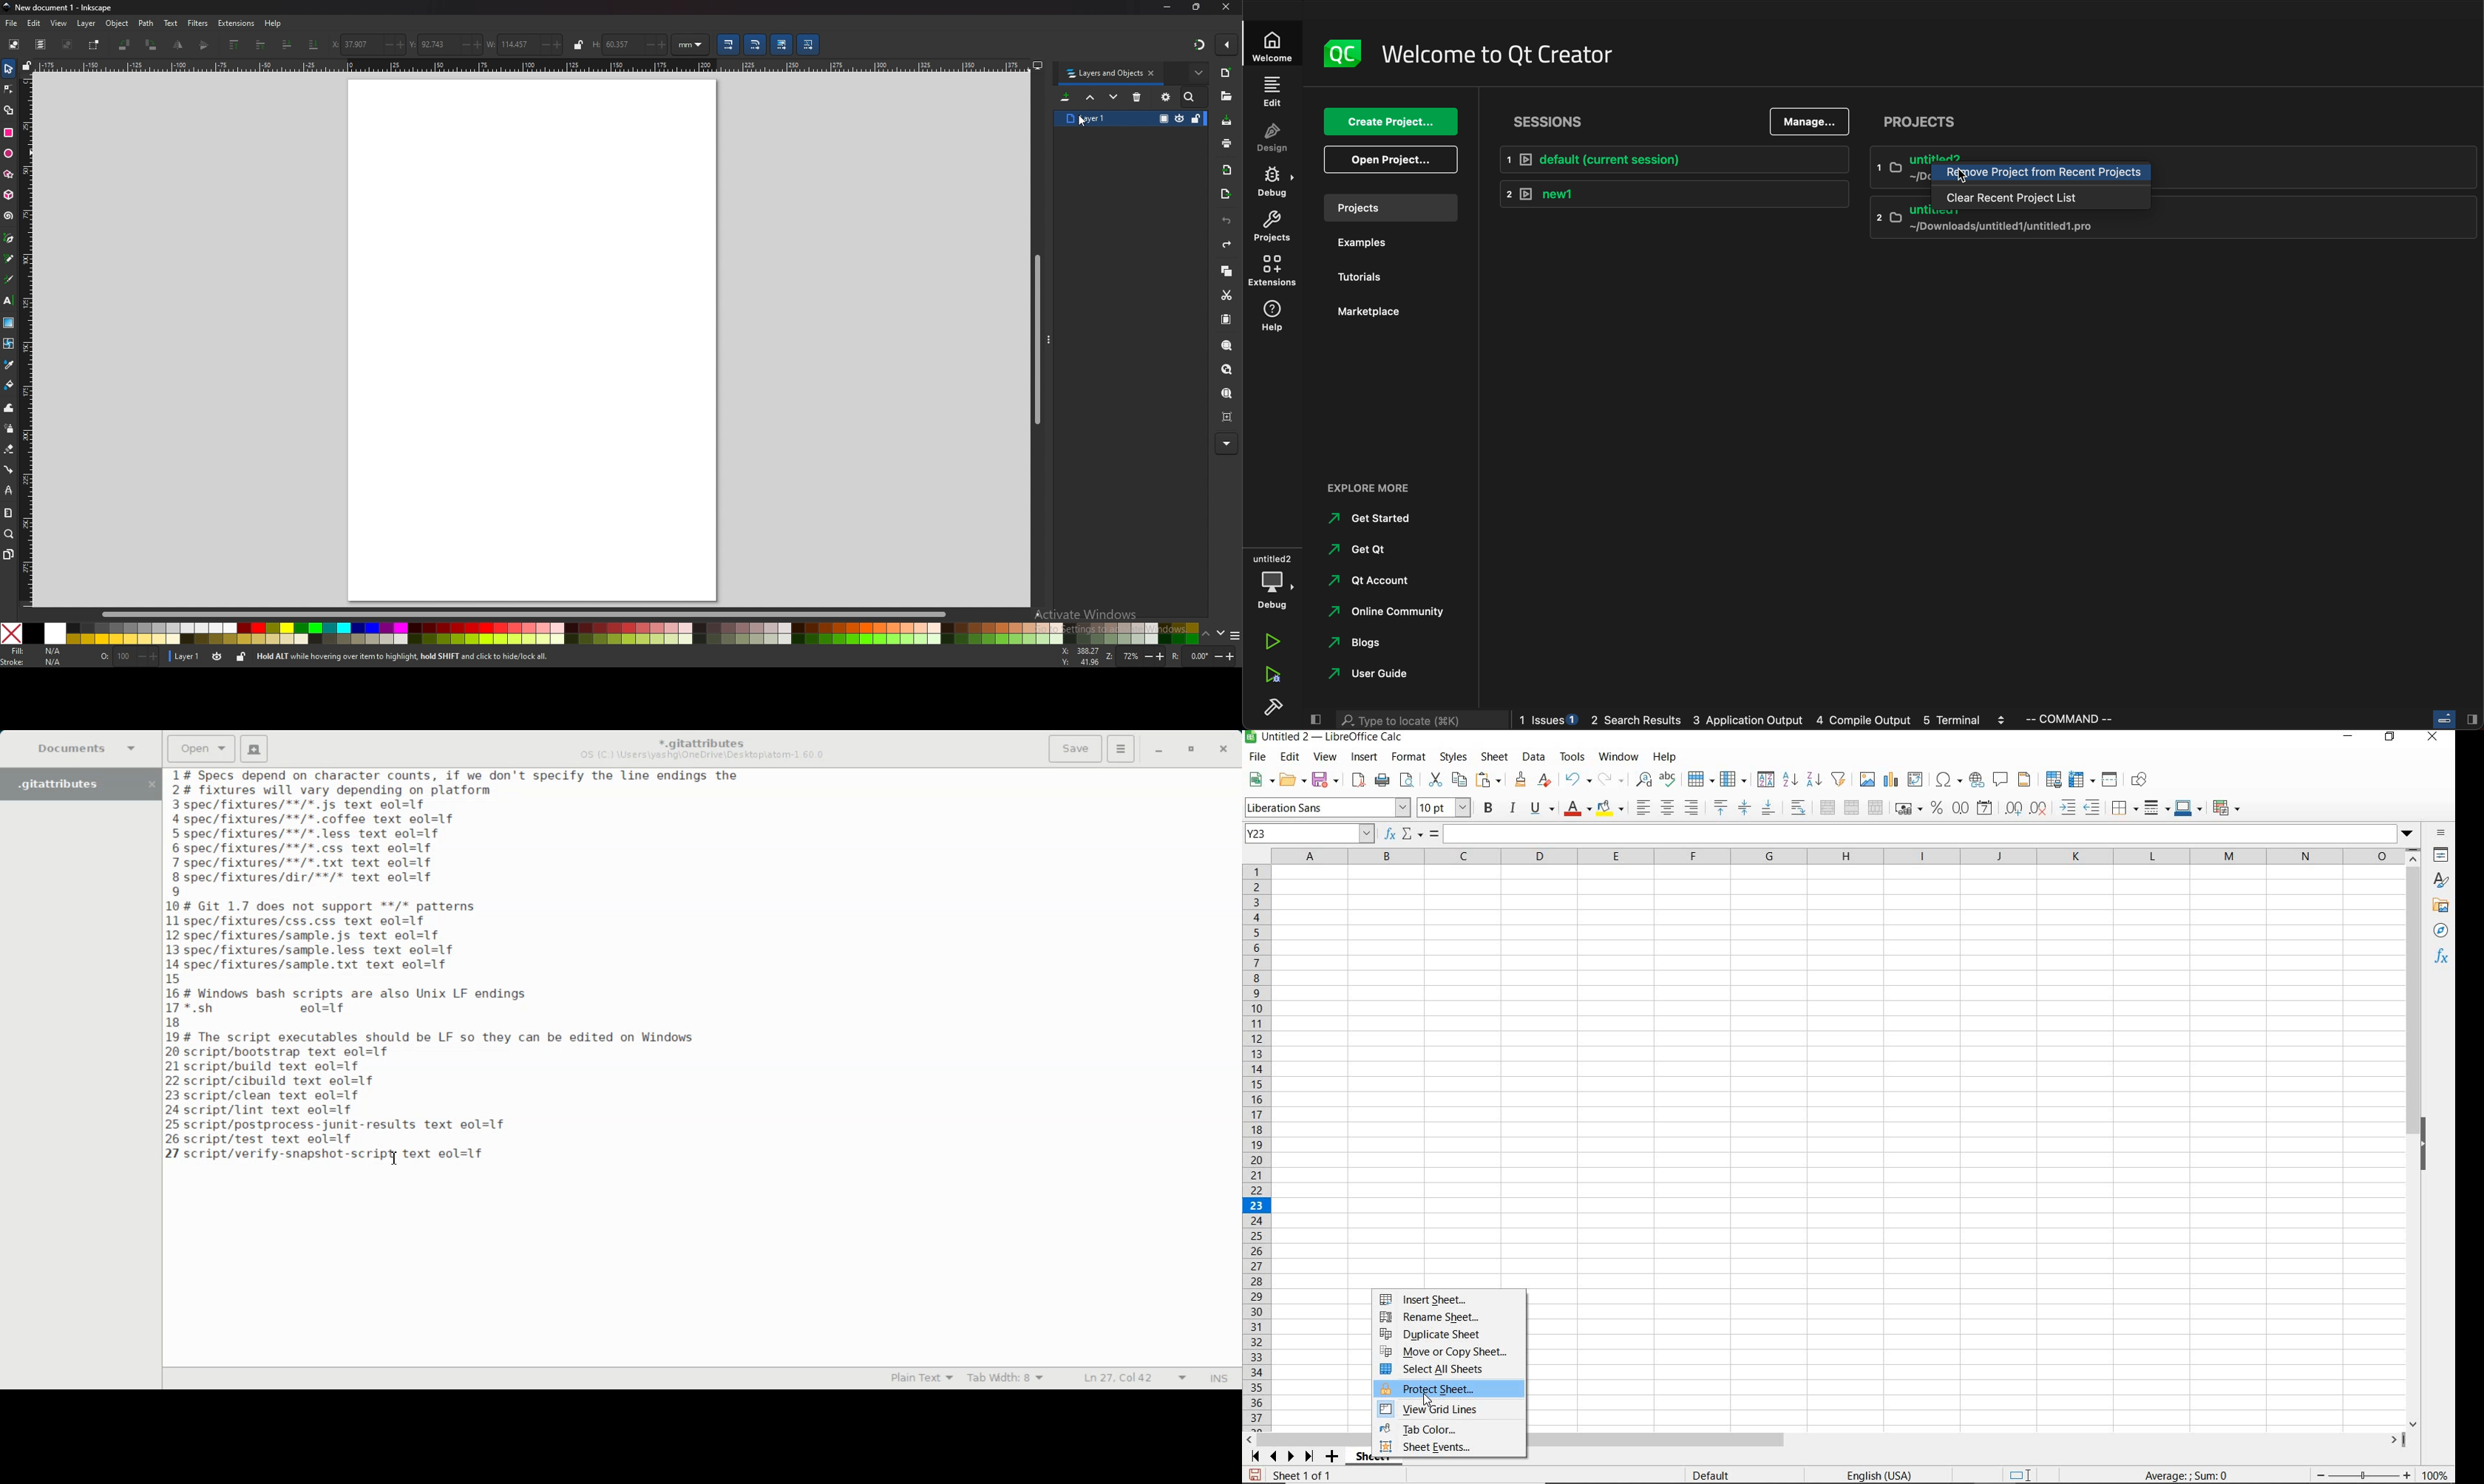 This screenshot has width=2492, height=1484. I want to click on flip horizontally, so click(204, 45).